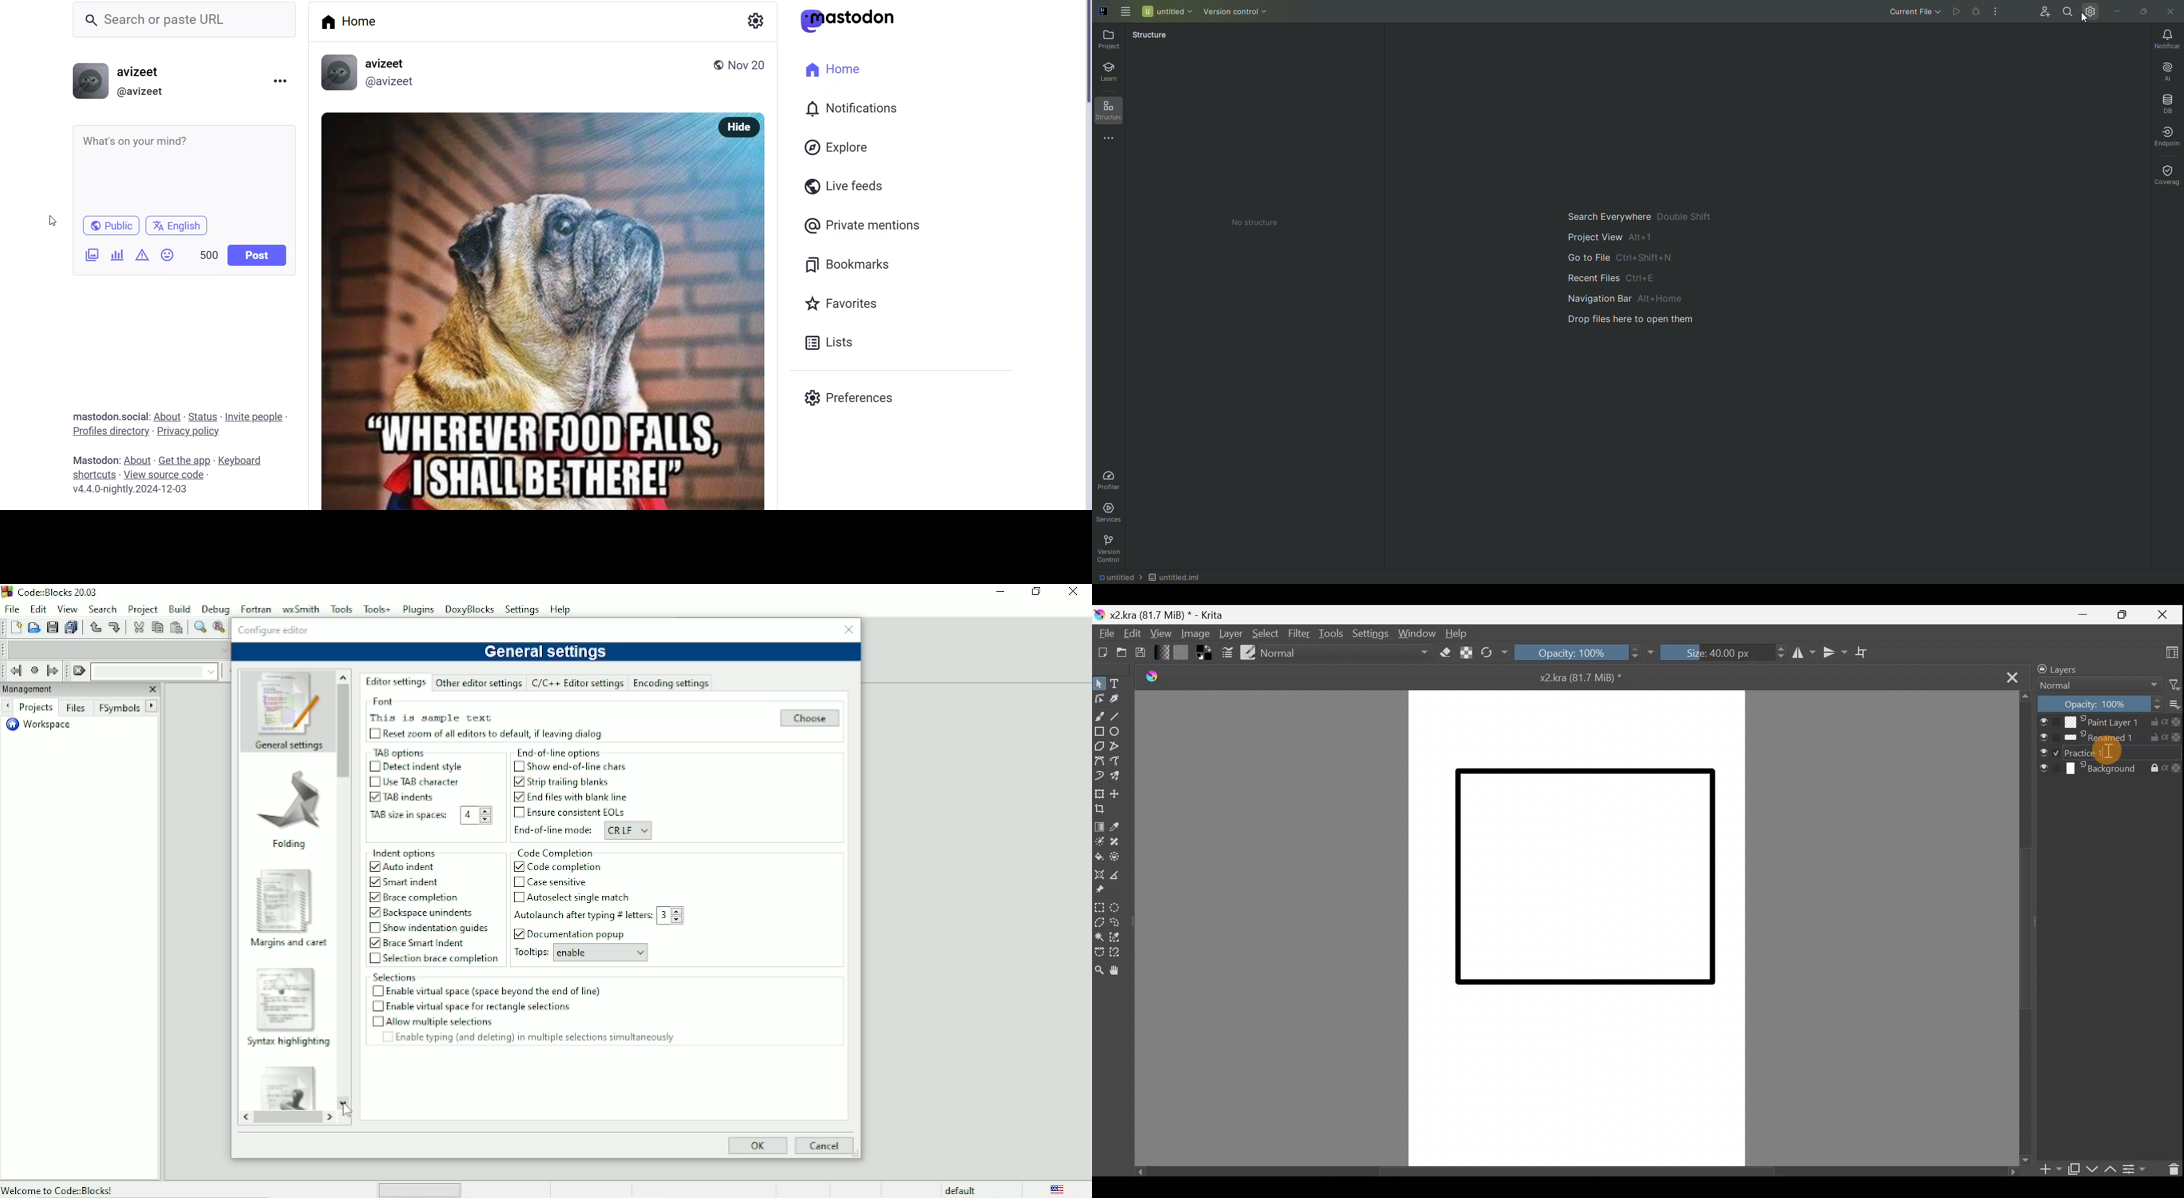 The width and height of the screenshot is (2184, 1204). What do you see at coordinates (1249, 653) in the screenshot?
I see `Choose brush preset` at bounding box center [1249, 653].